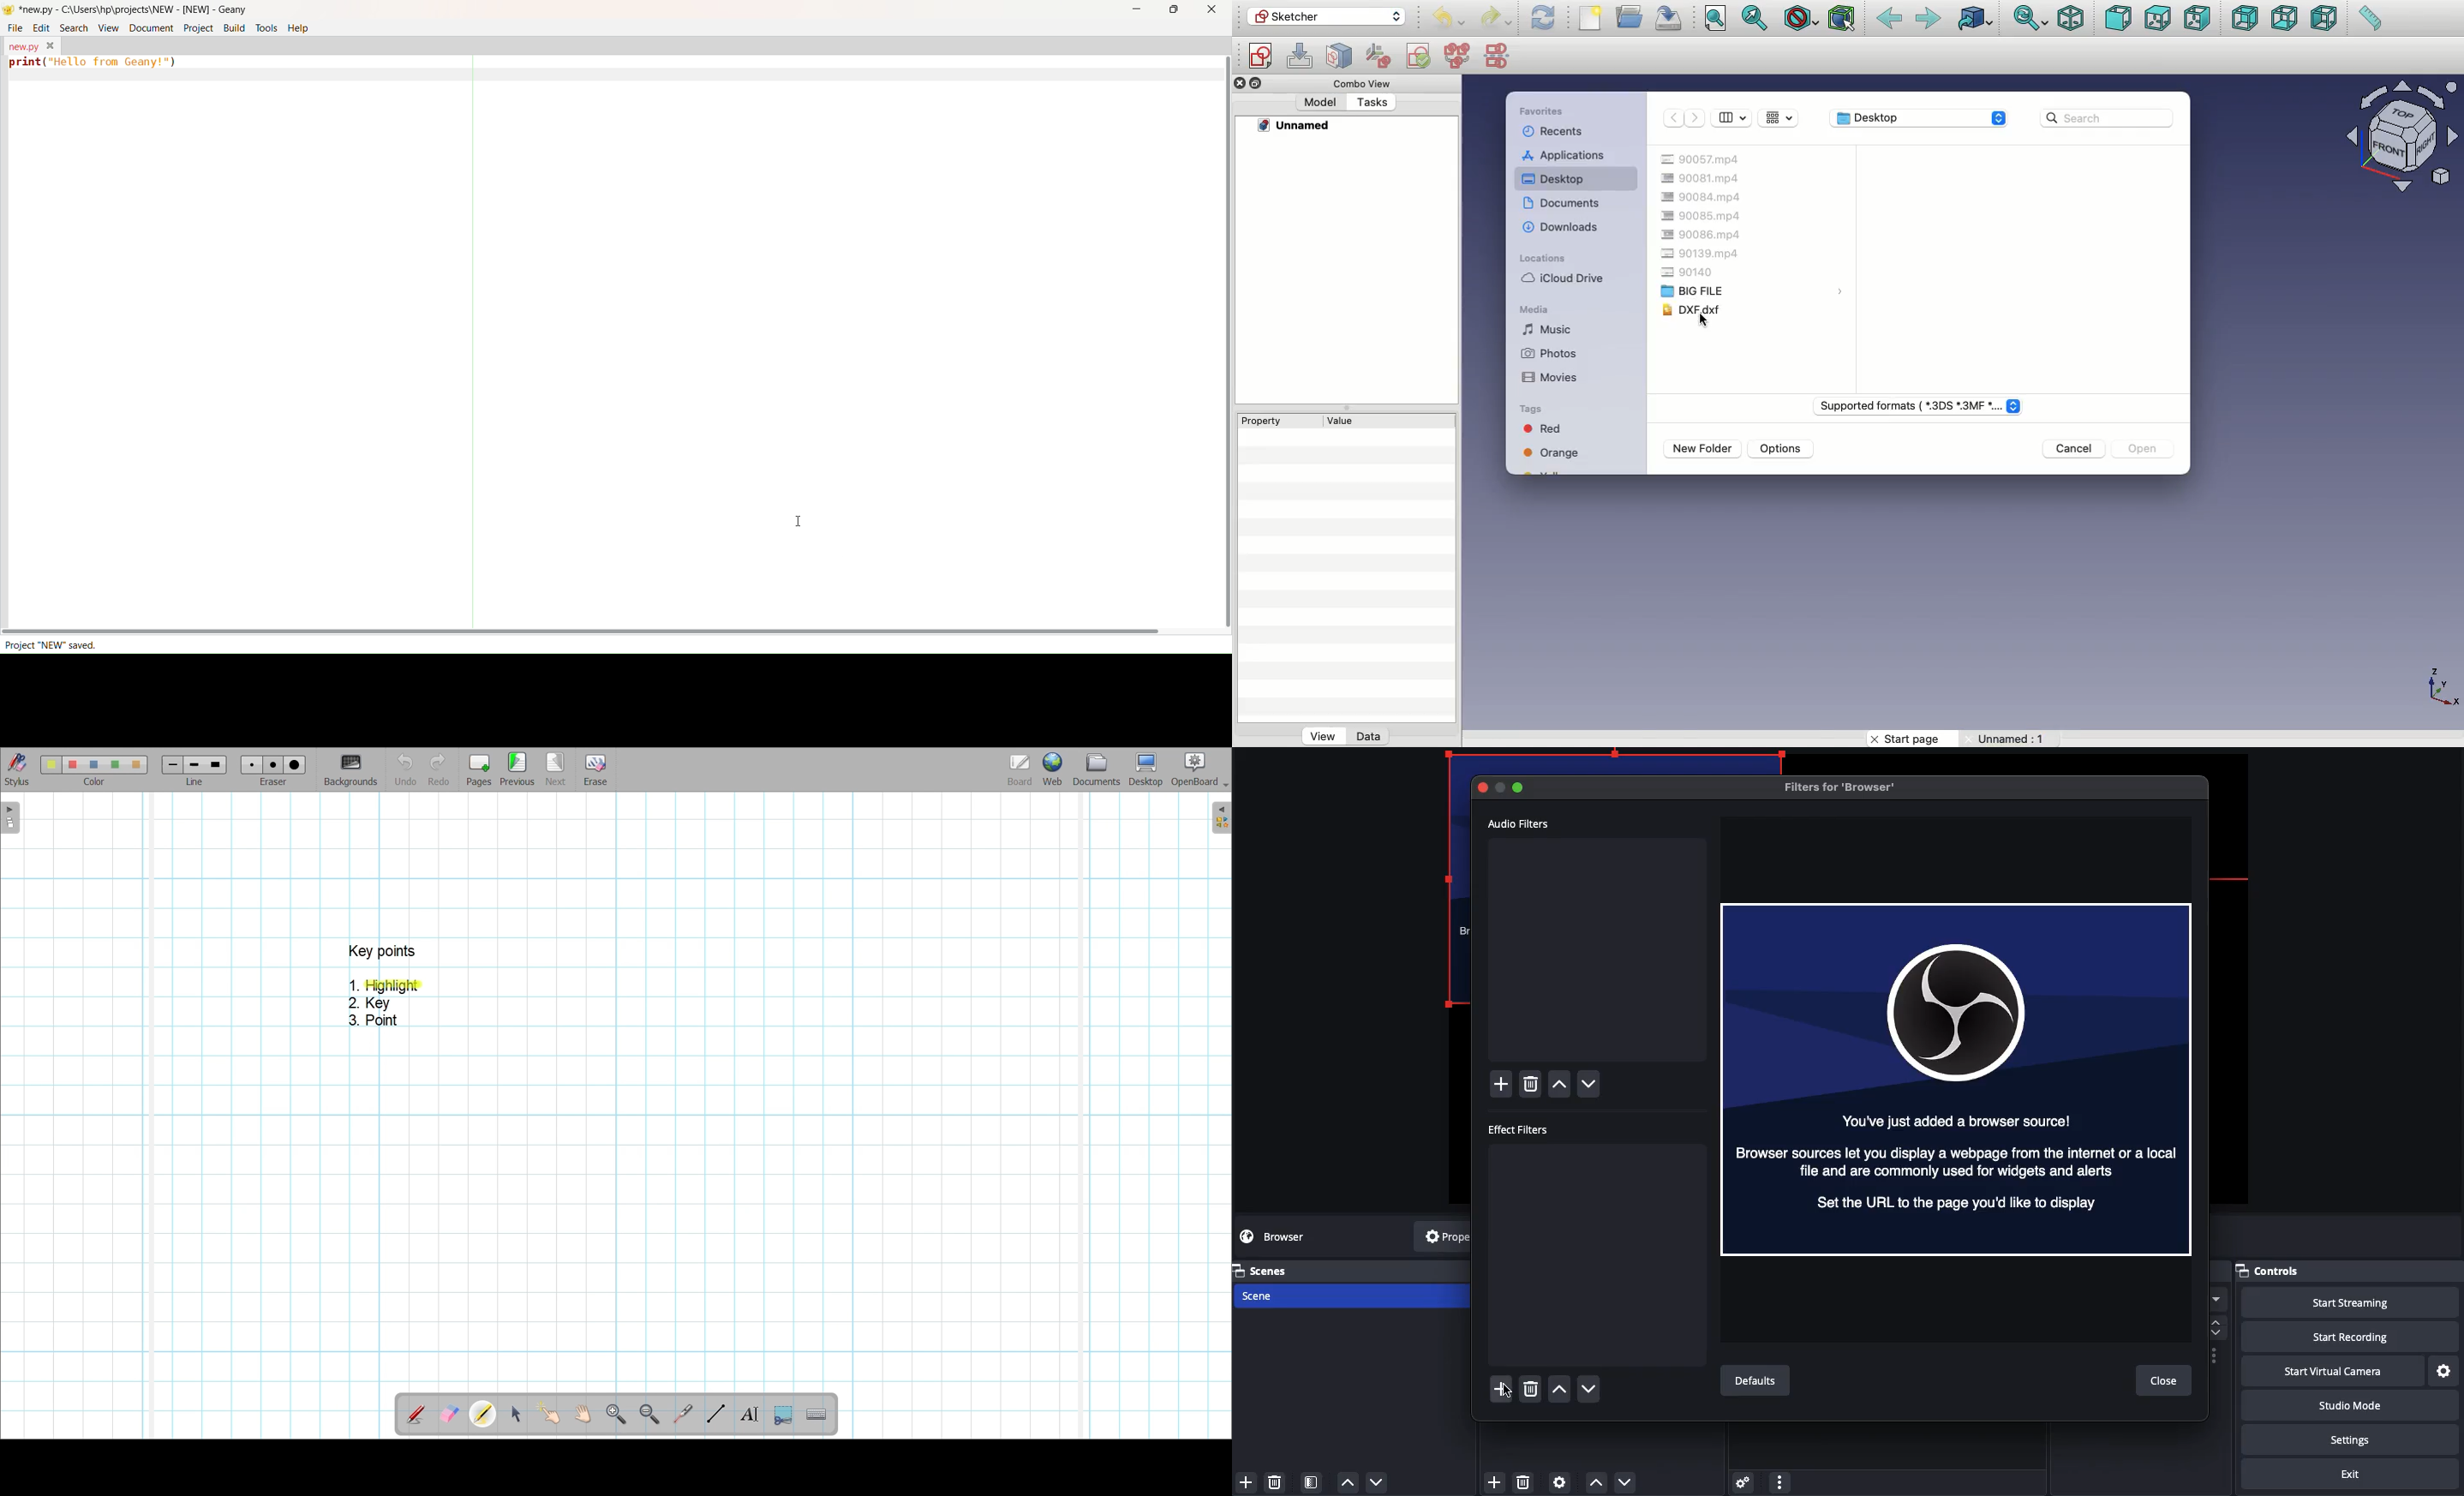 This screenshot has height=1512, width=2464. I want to click on down, so click(1593, 1086).